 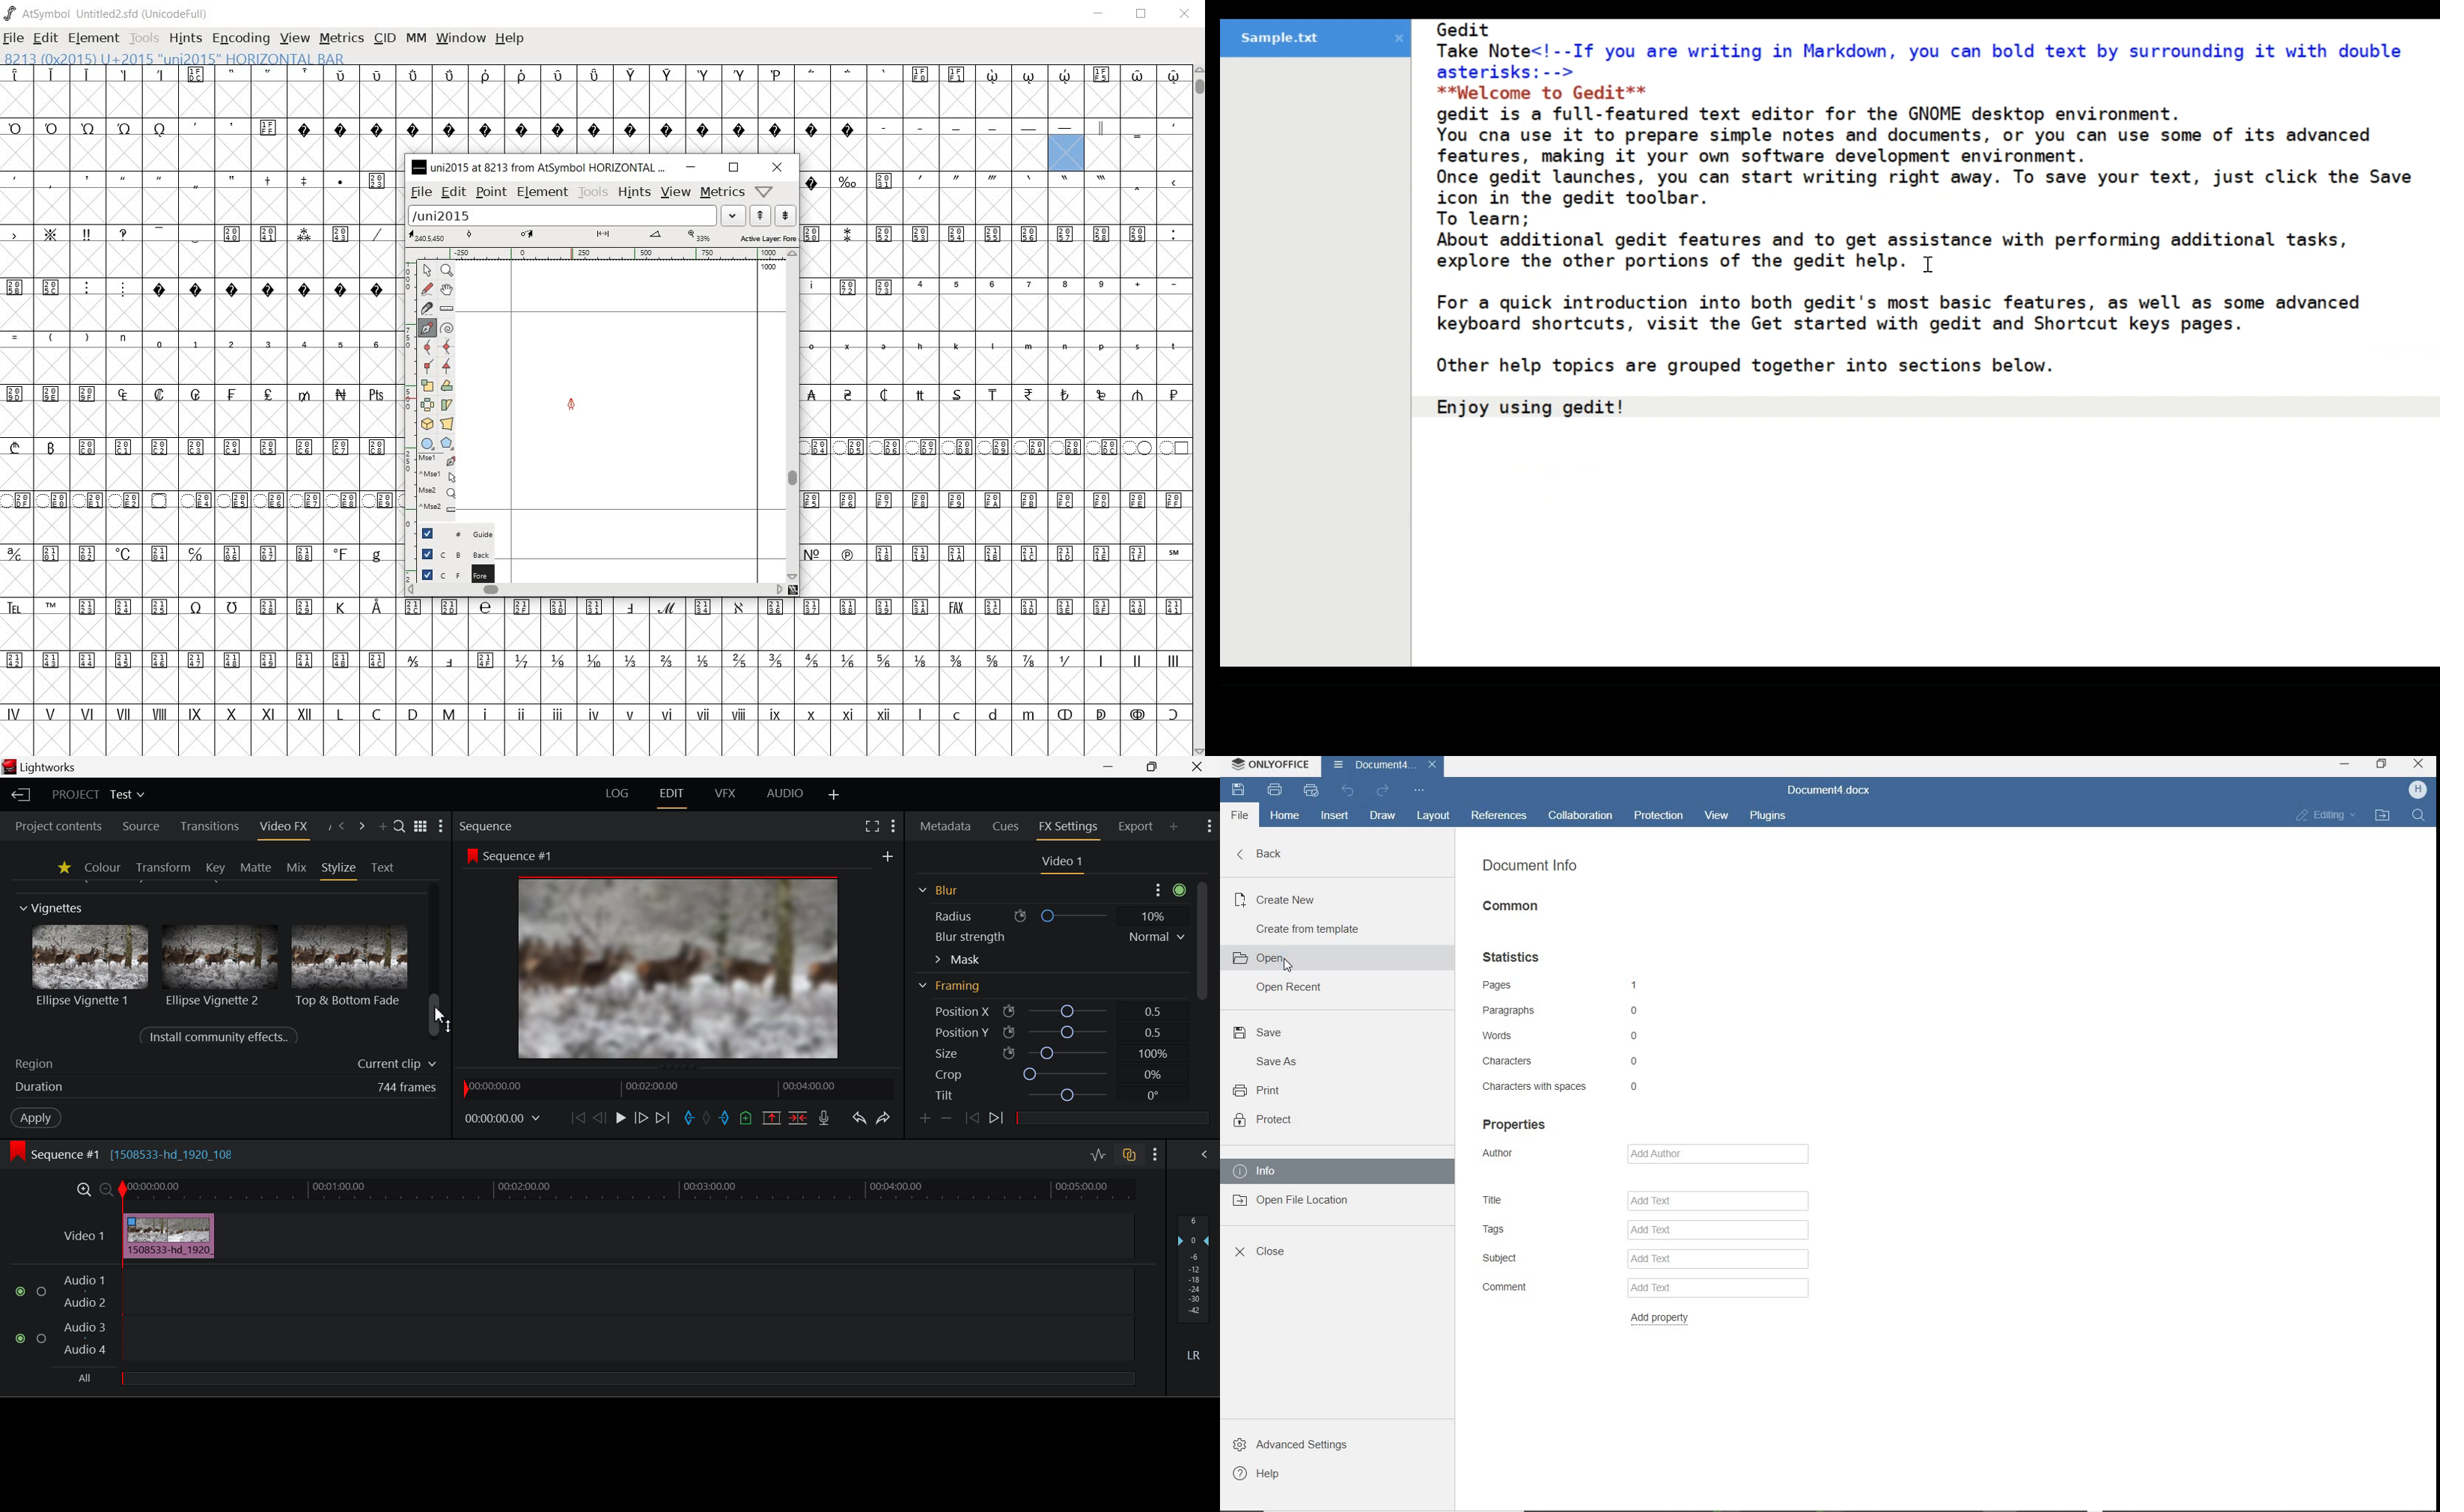 I want to click on Region of Effect, so click(x=220, y=1065).